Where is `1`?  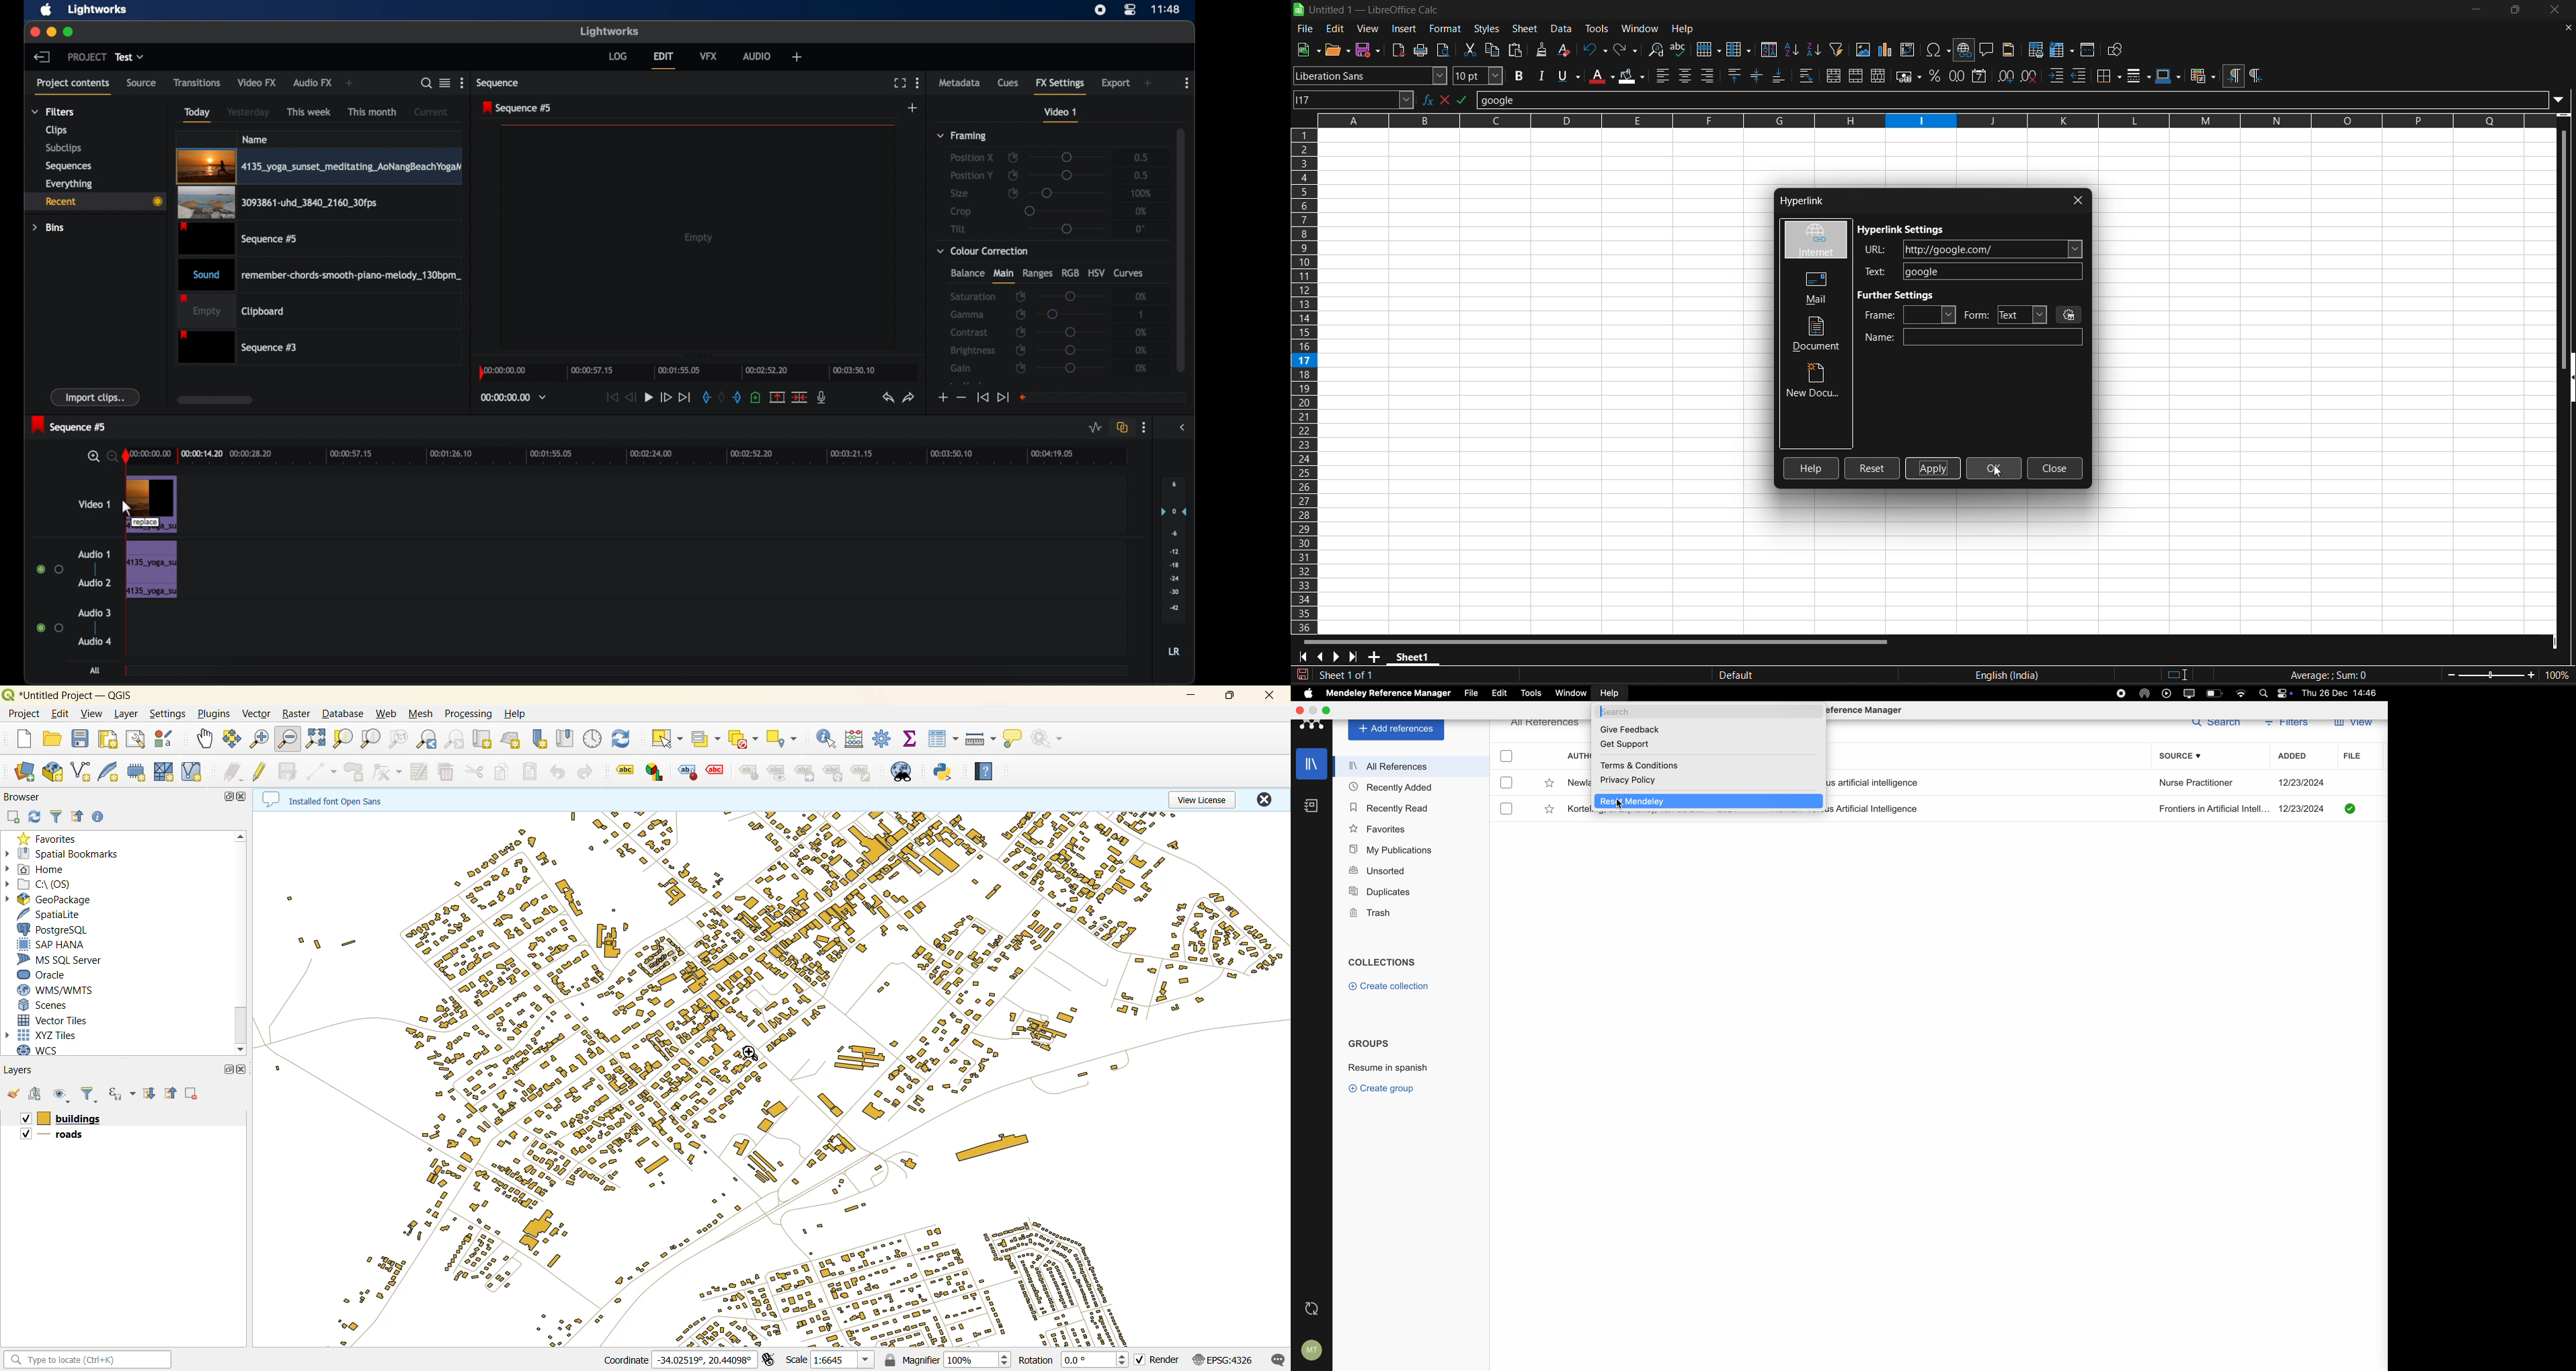
1 is located at coordinates (1140, 314).